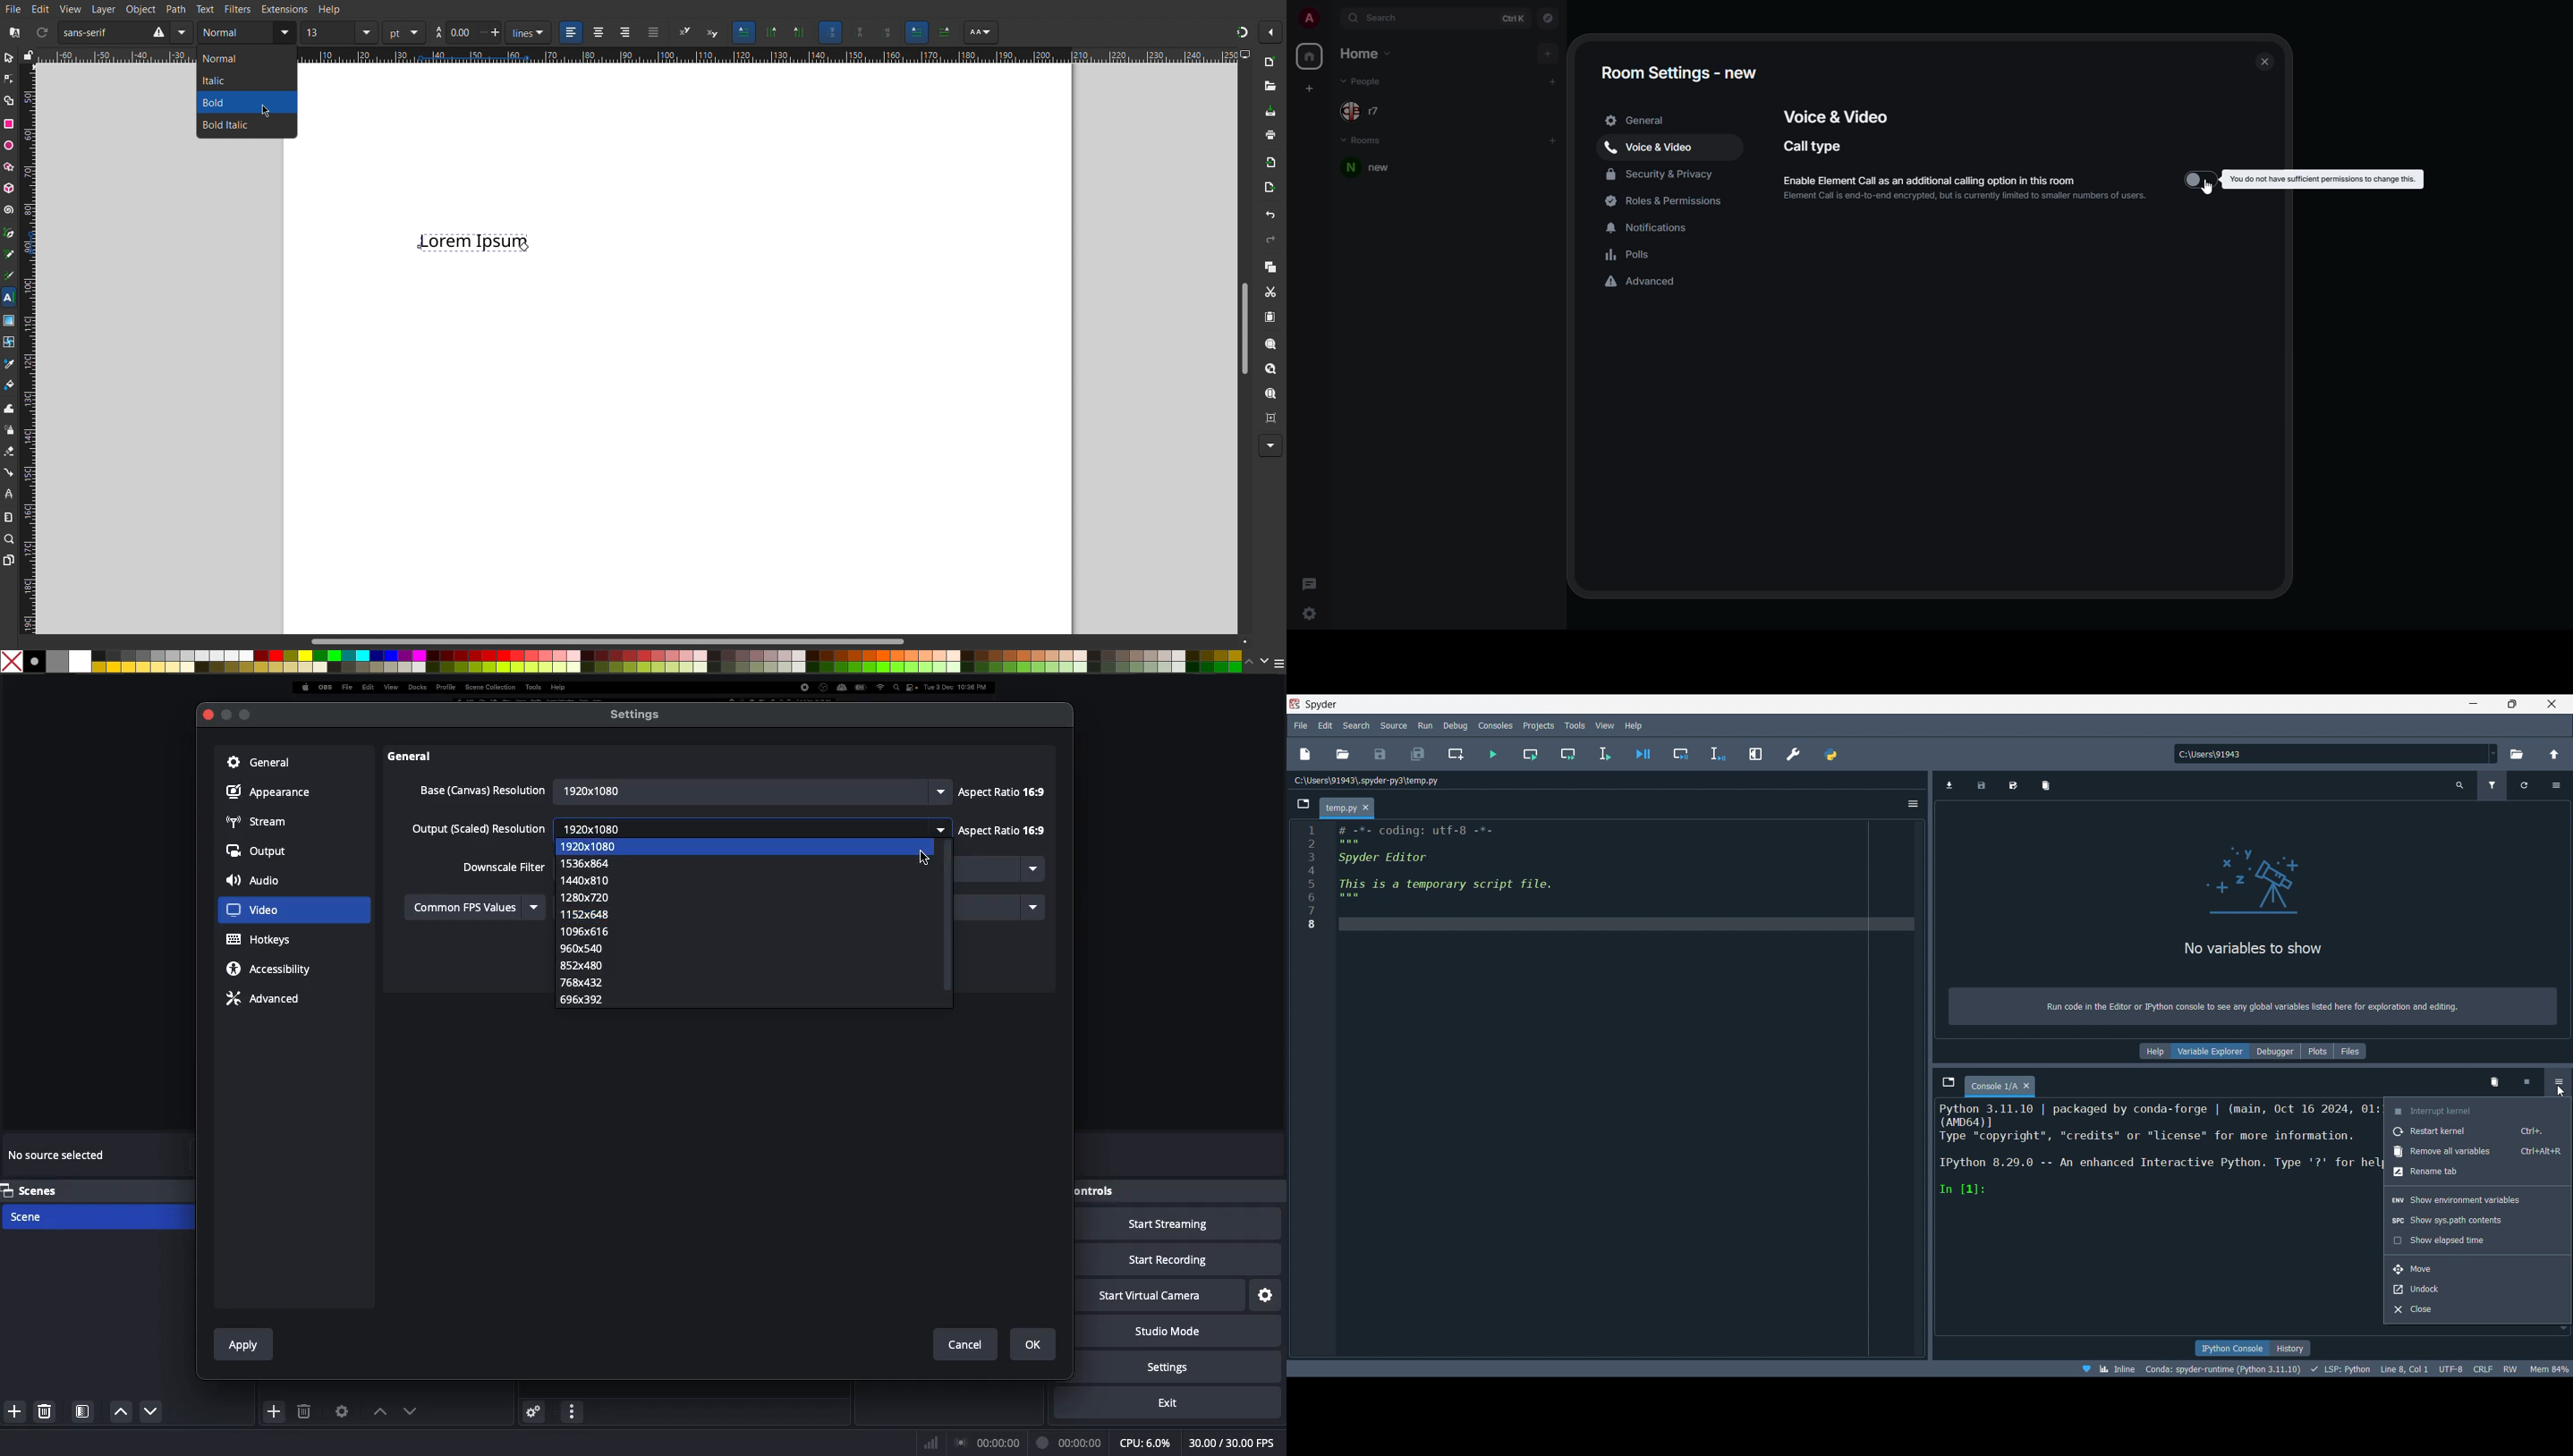 The width and height of the screenshot is (2576, 1456). Describe the element at coordinates (771, 33) in the screenshot. I see `Vertical text right to left` at that location.